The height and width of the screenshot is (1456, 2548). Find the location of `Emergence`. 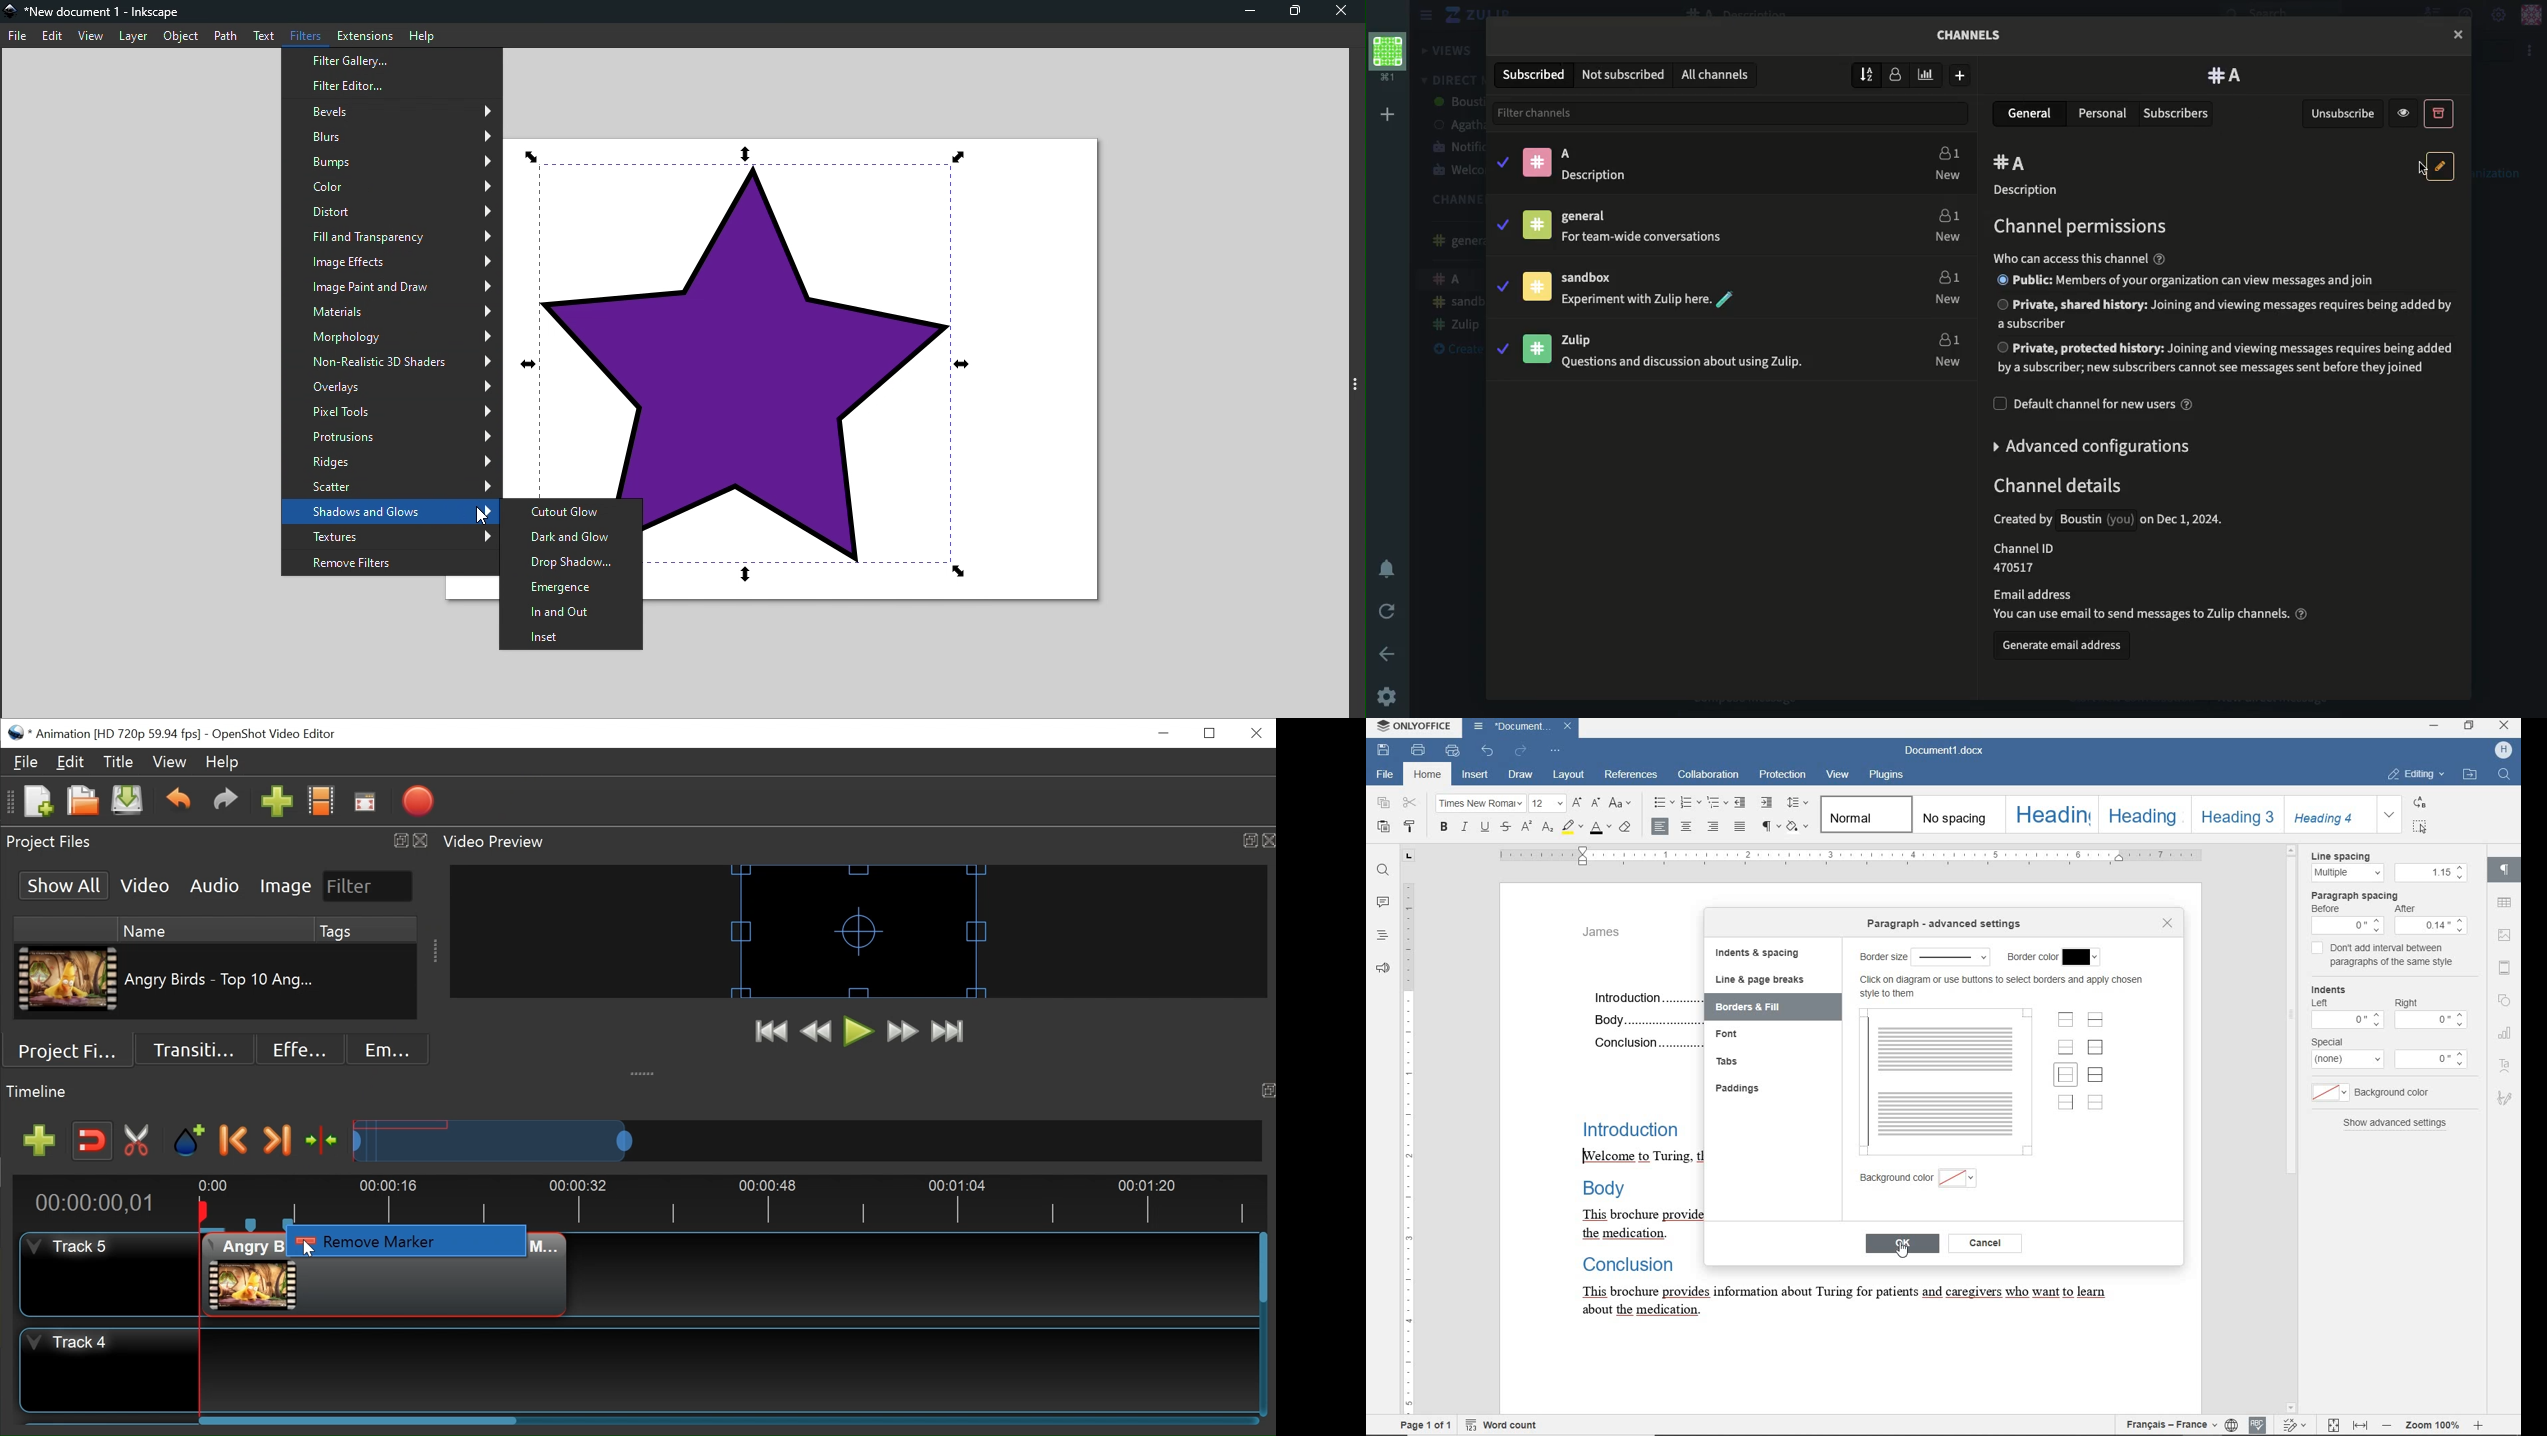

Emergence is located at coordinates (569, 587).